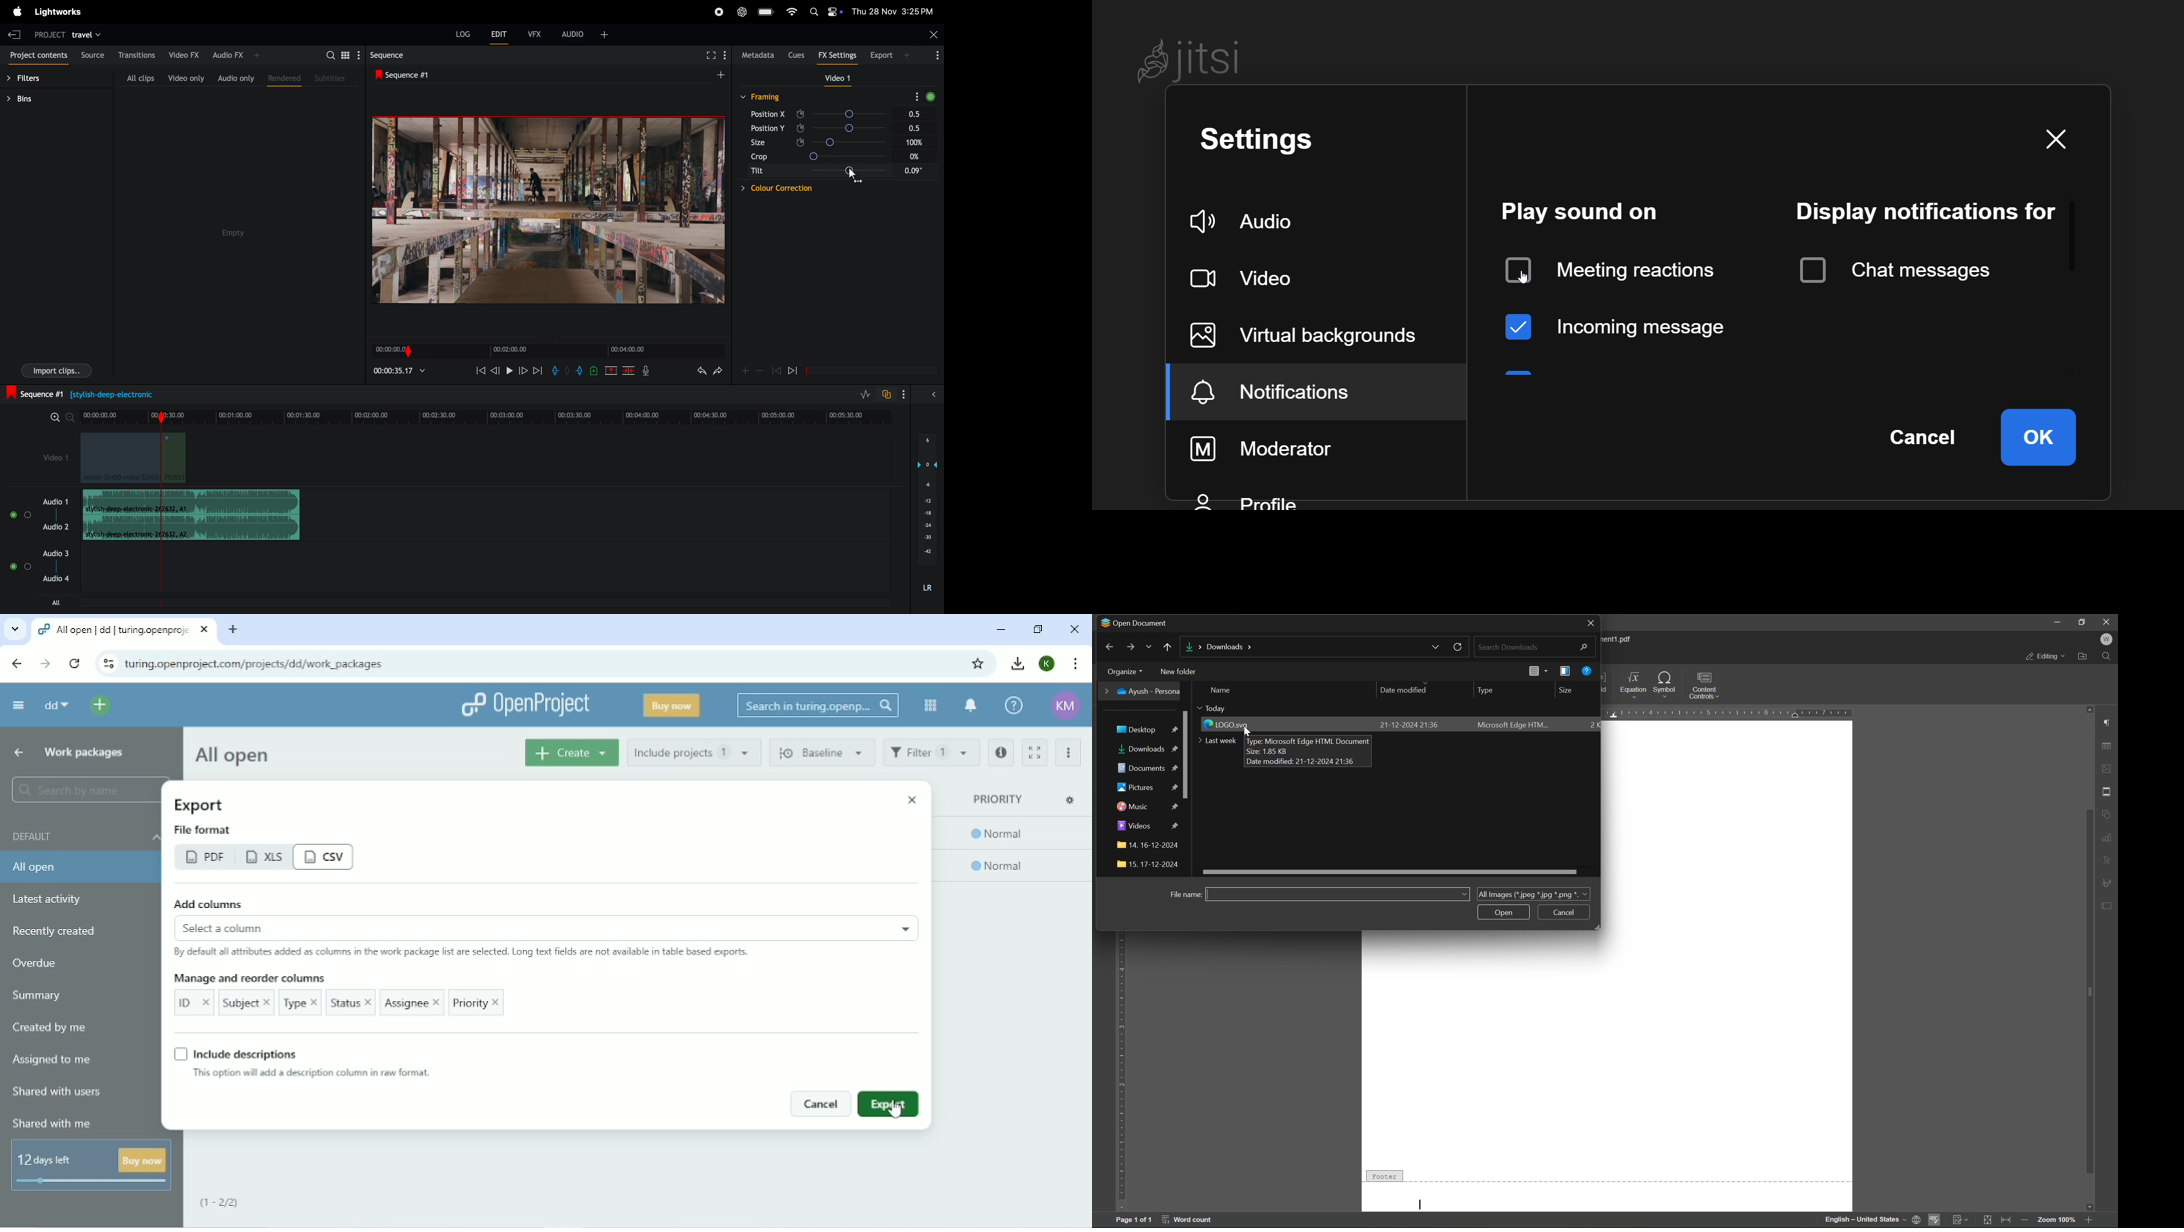 The width and height of the screenshot is (2184, 1232). I want to click on K, so click(1047, 664).